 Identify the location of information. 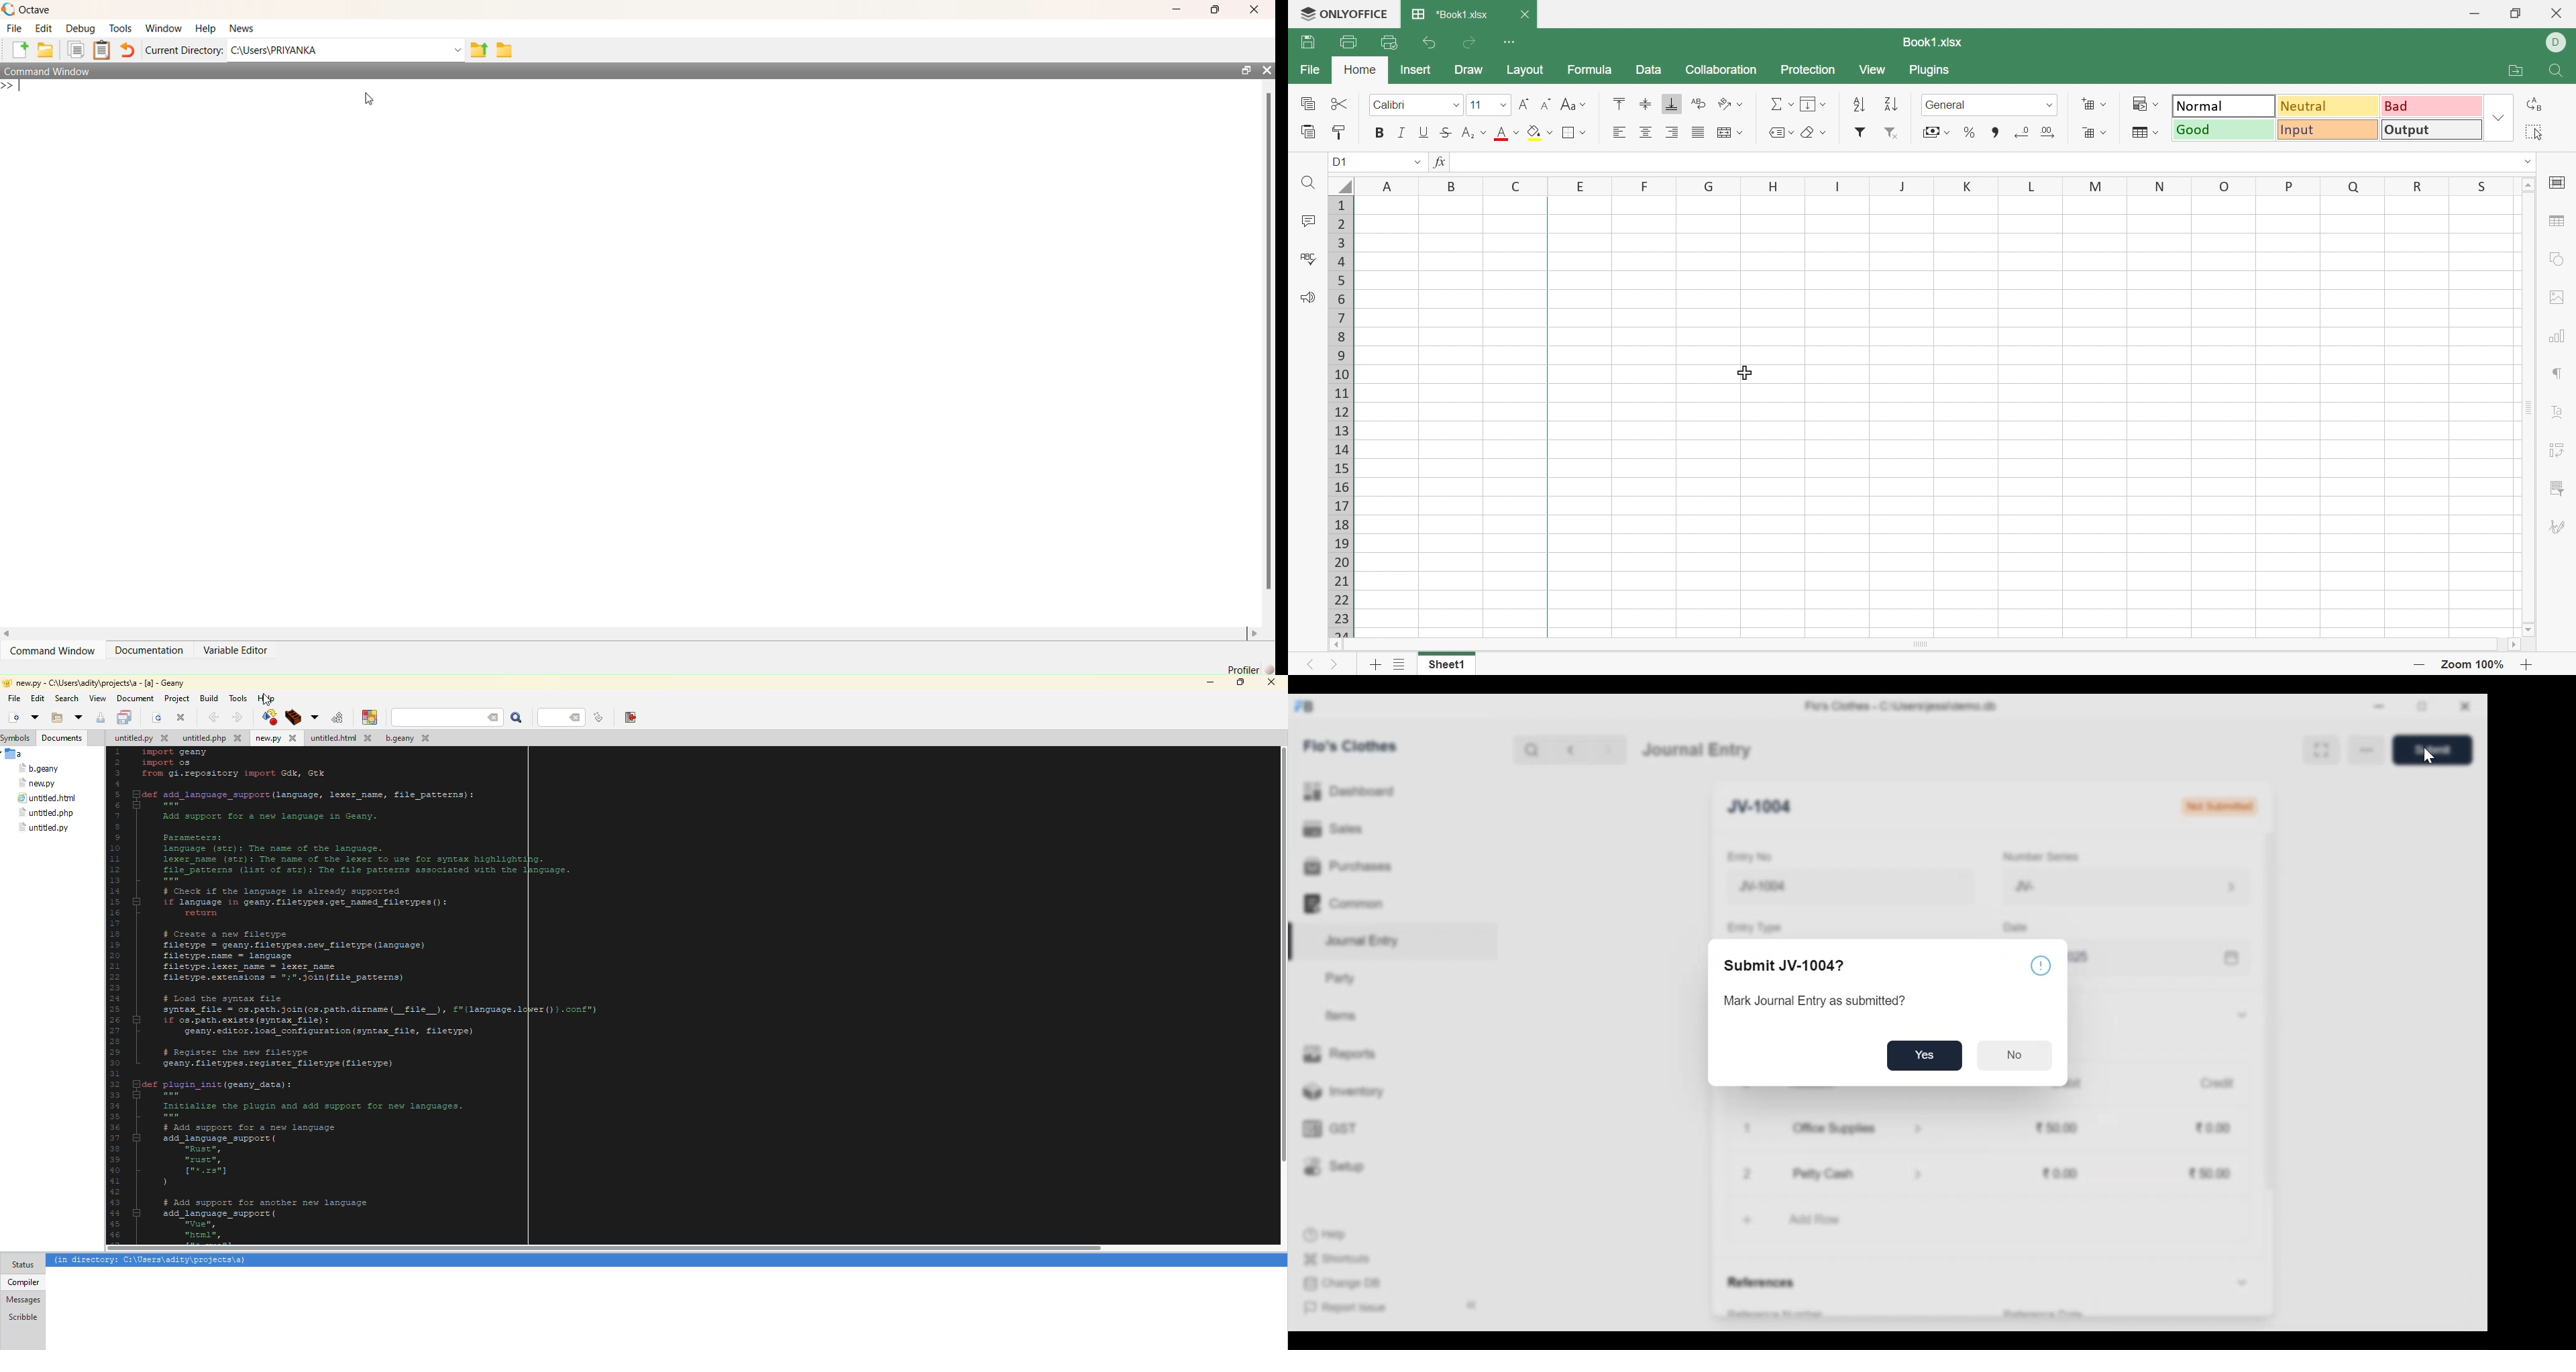
(2040, 964).